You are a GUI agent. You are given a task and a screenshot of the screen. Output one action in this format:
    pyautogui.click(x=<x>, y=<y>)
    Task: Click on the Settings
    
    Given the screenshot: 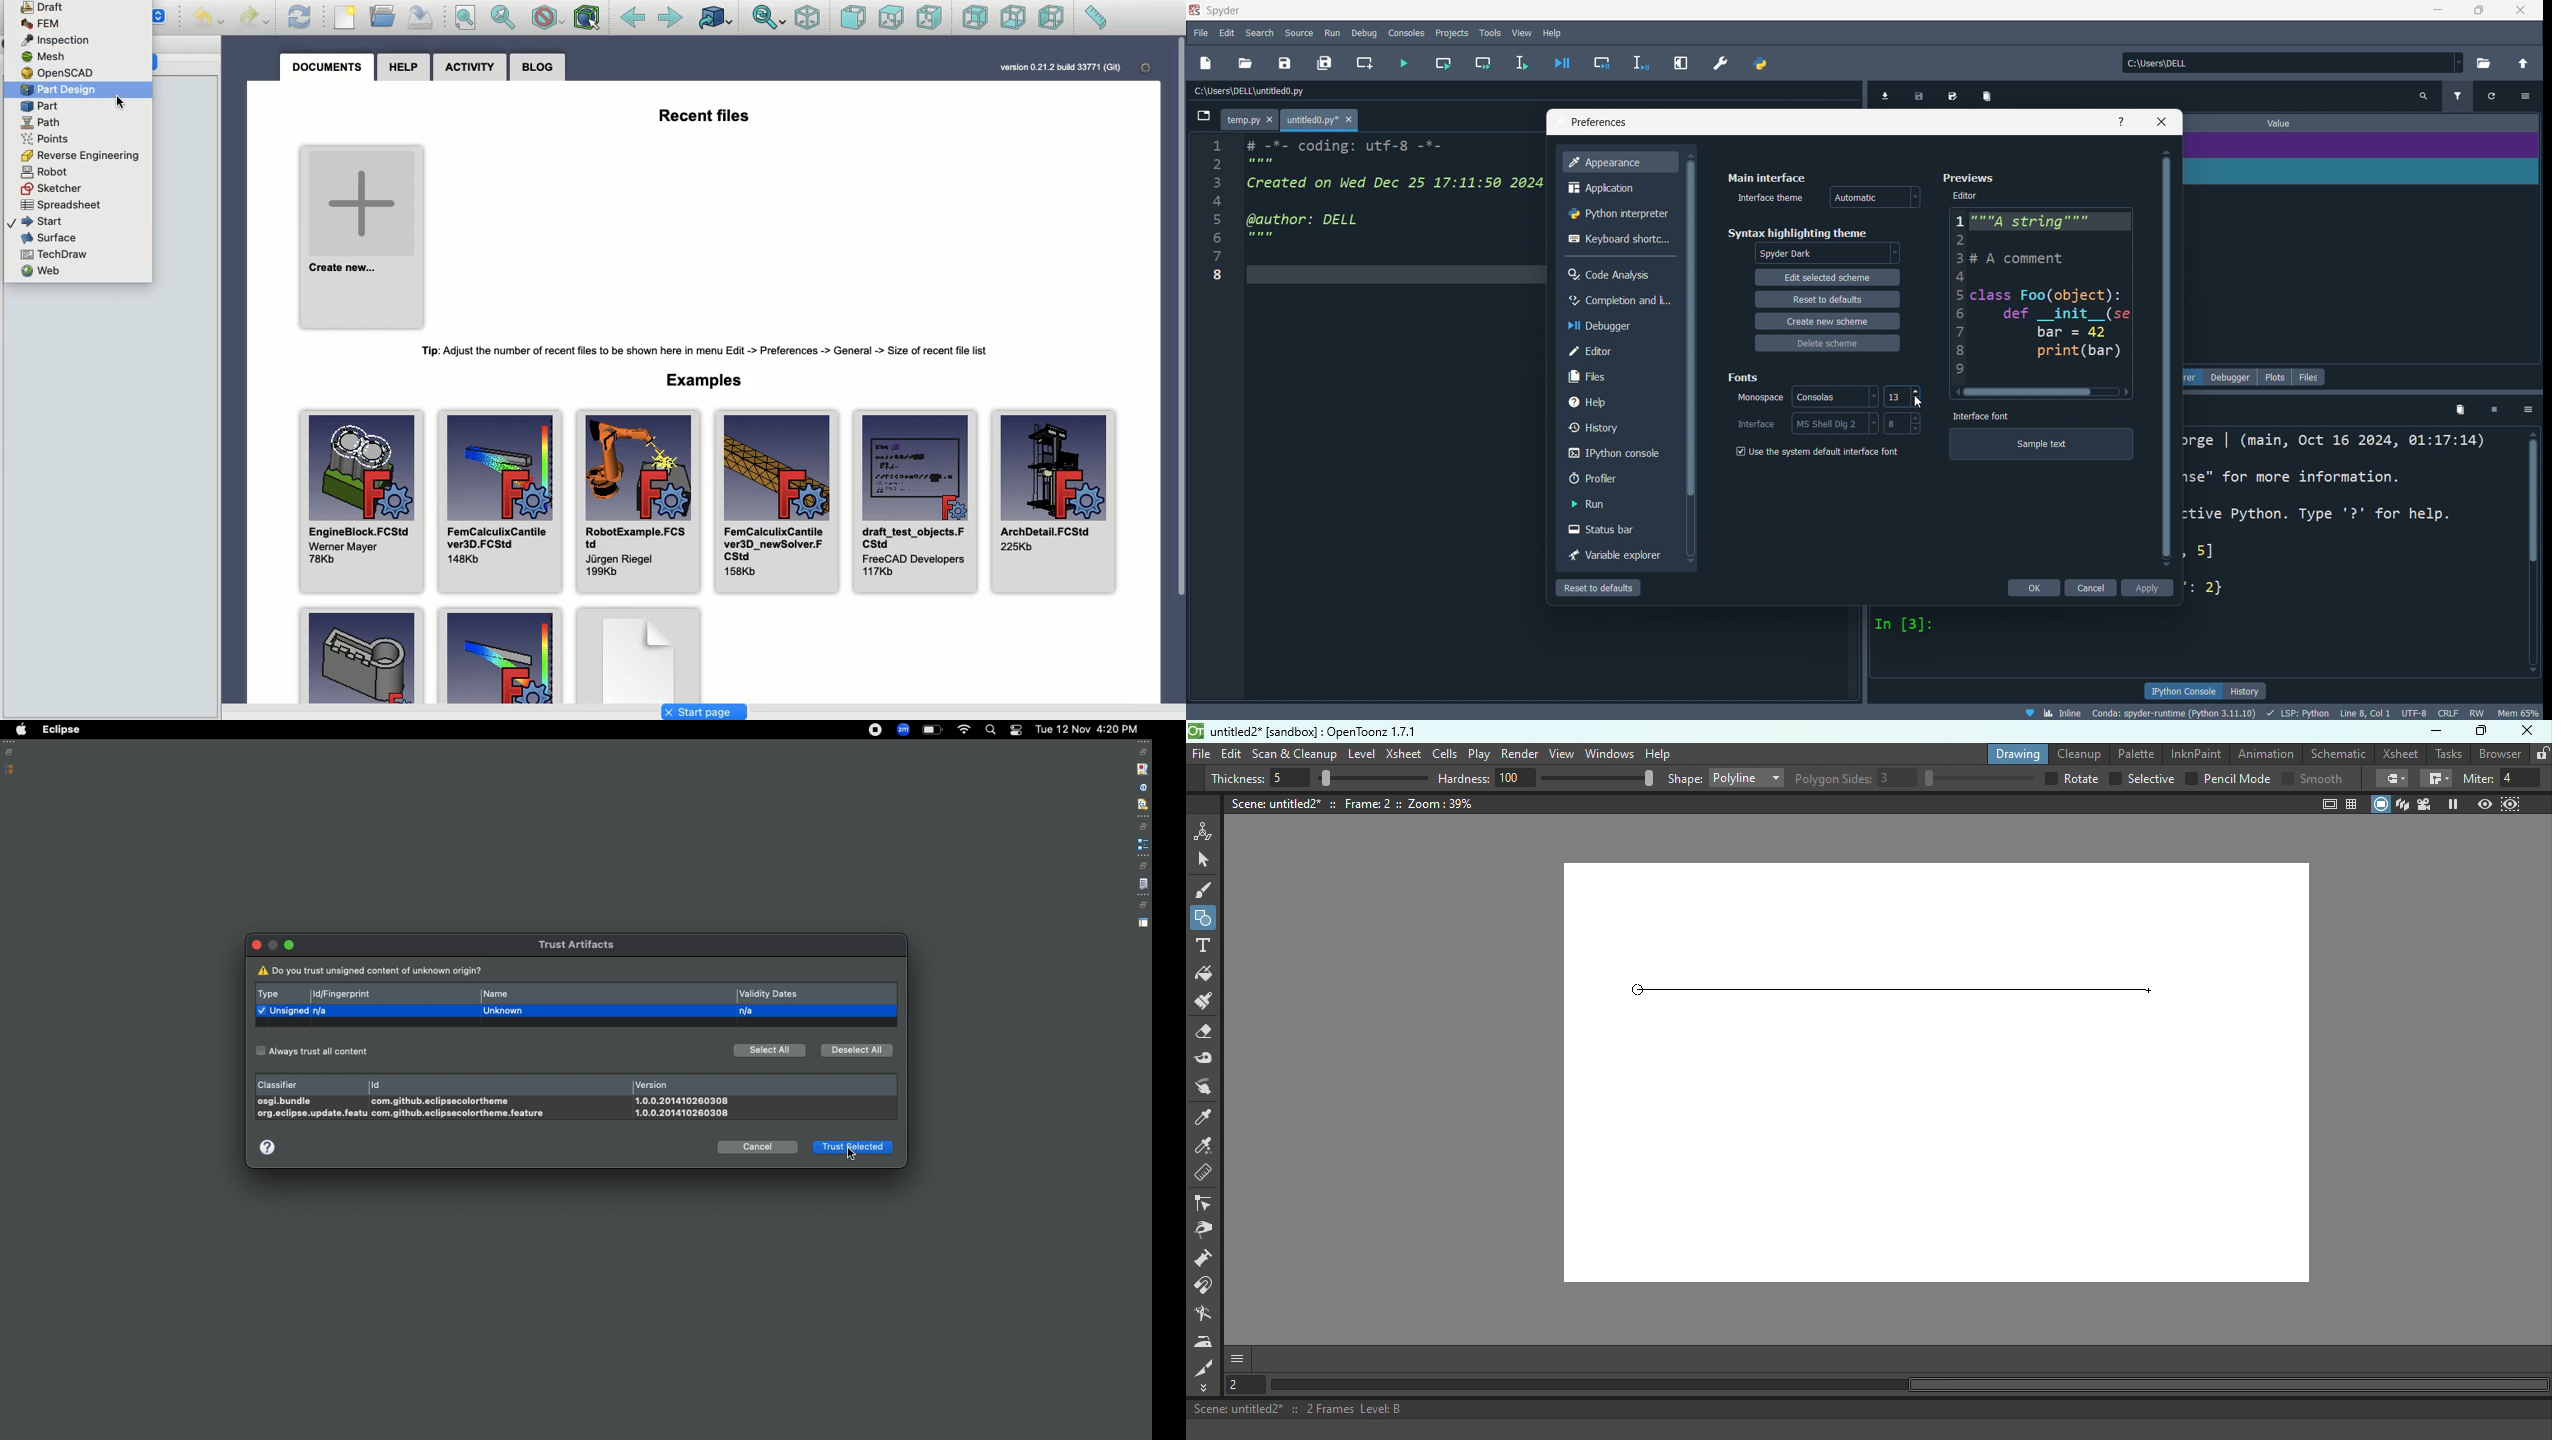 What is the action you would take?
    pyautogui.click(x=1148, y=68)
    